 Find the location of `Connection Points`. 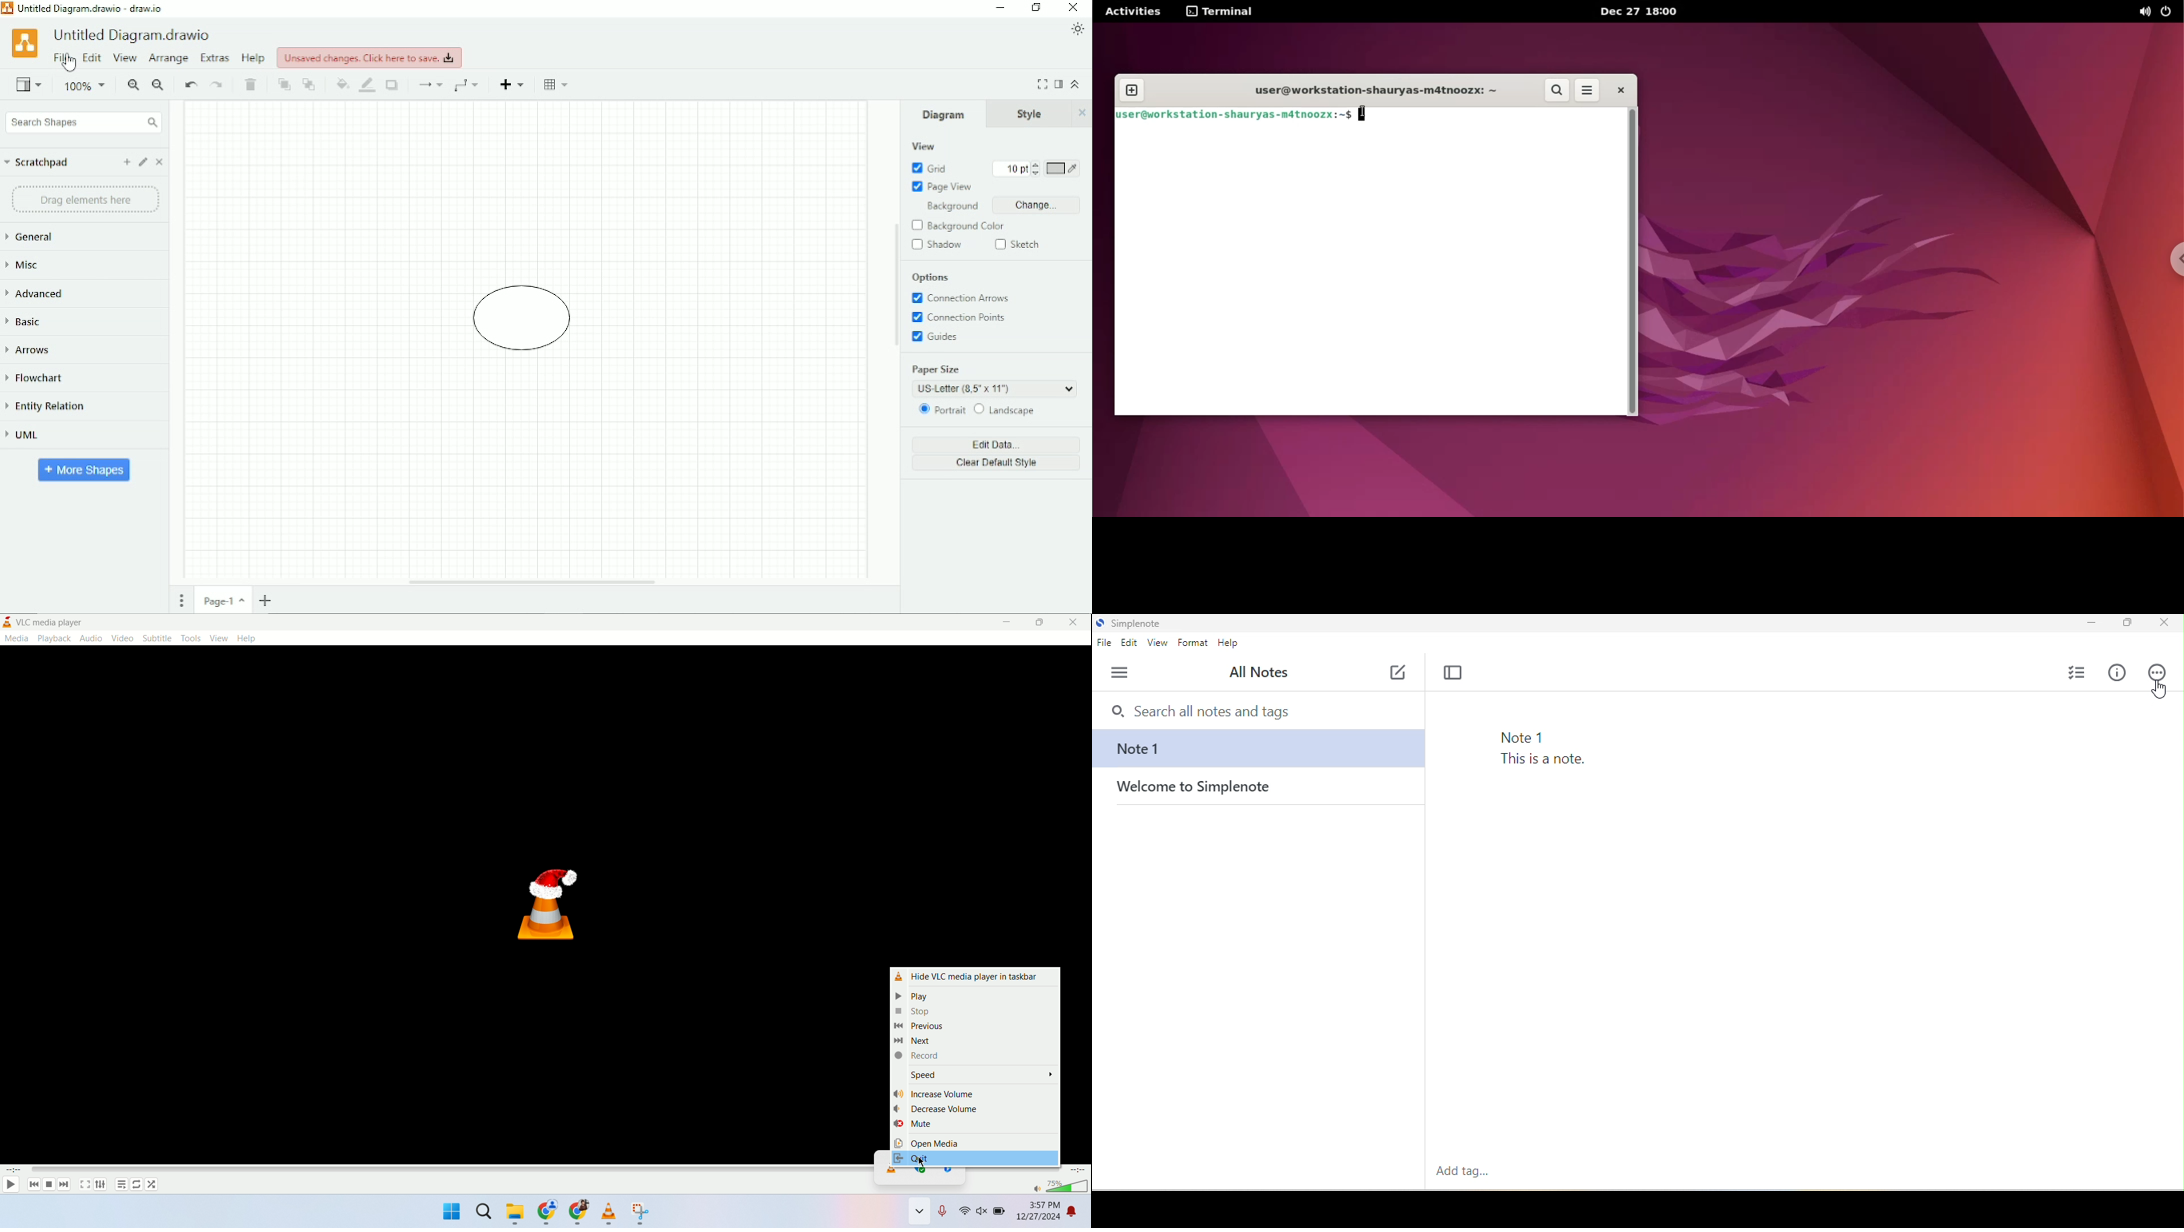

Connection Points is located at coordinates (963, 317).